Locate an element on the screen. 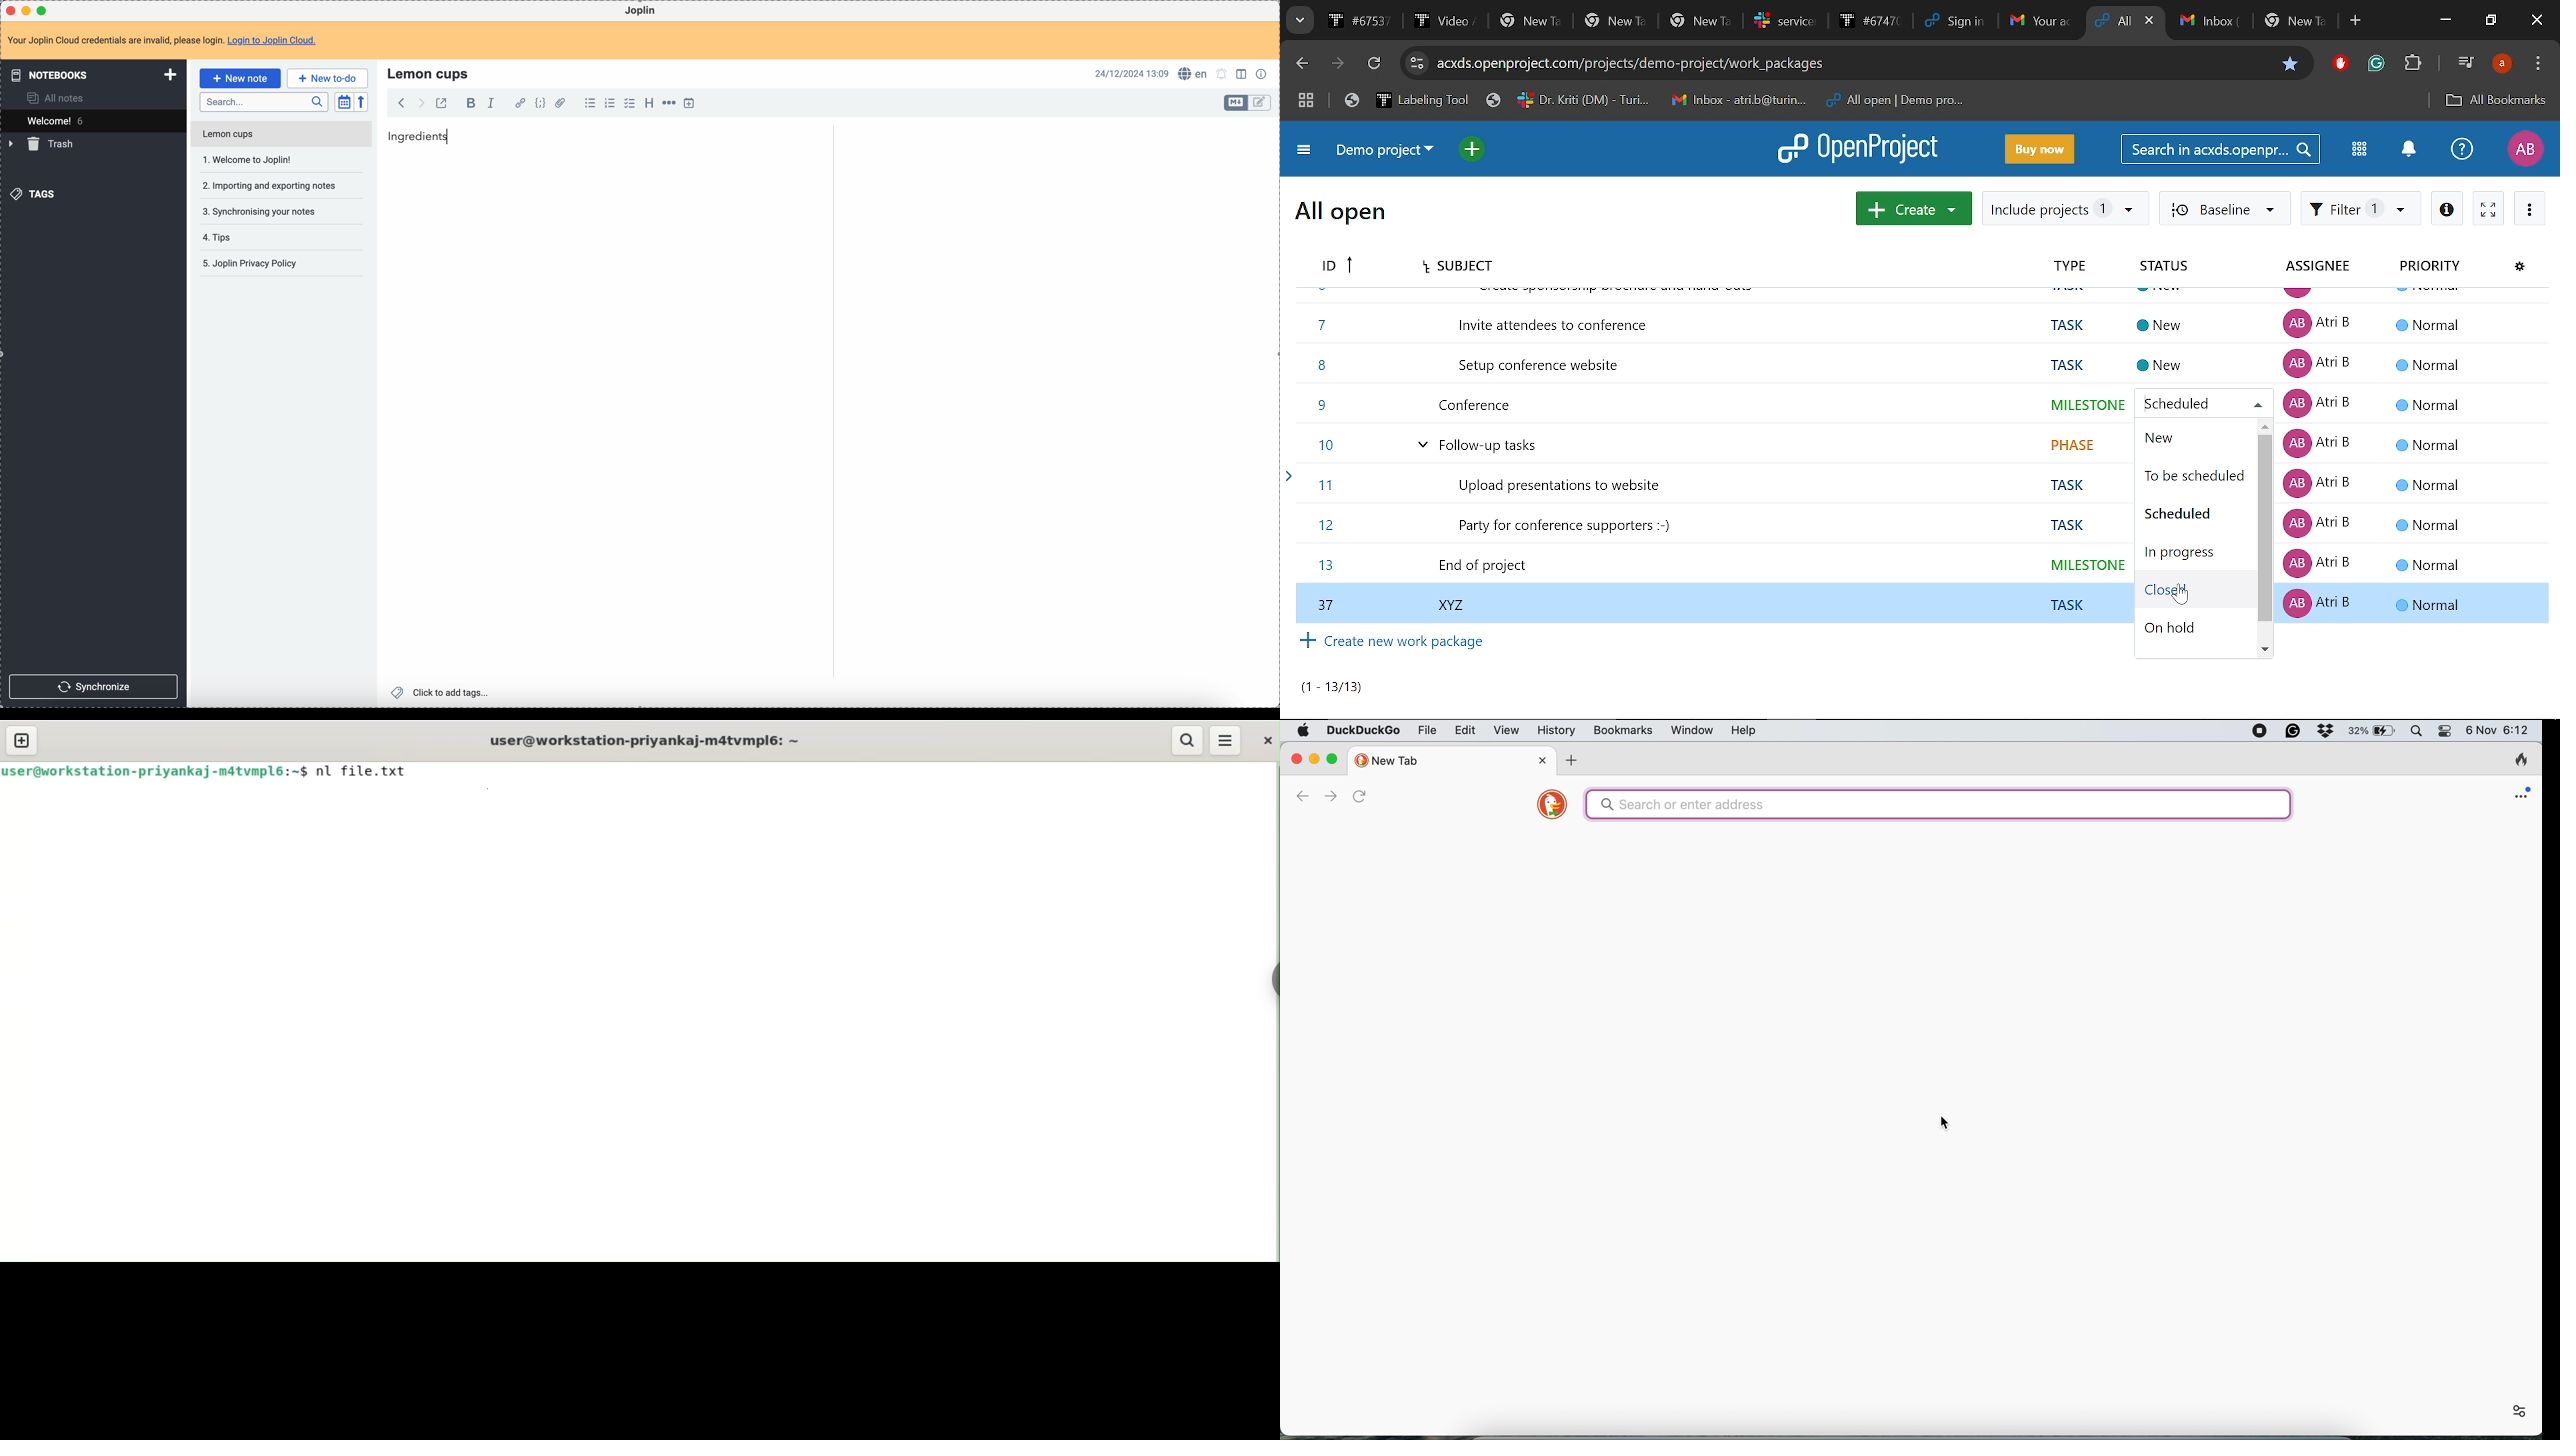 The height and width of the screenshot is (1456, 2576). italic is located at coordinates (491, 102).